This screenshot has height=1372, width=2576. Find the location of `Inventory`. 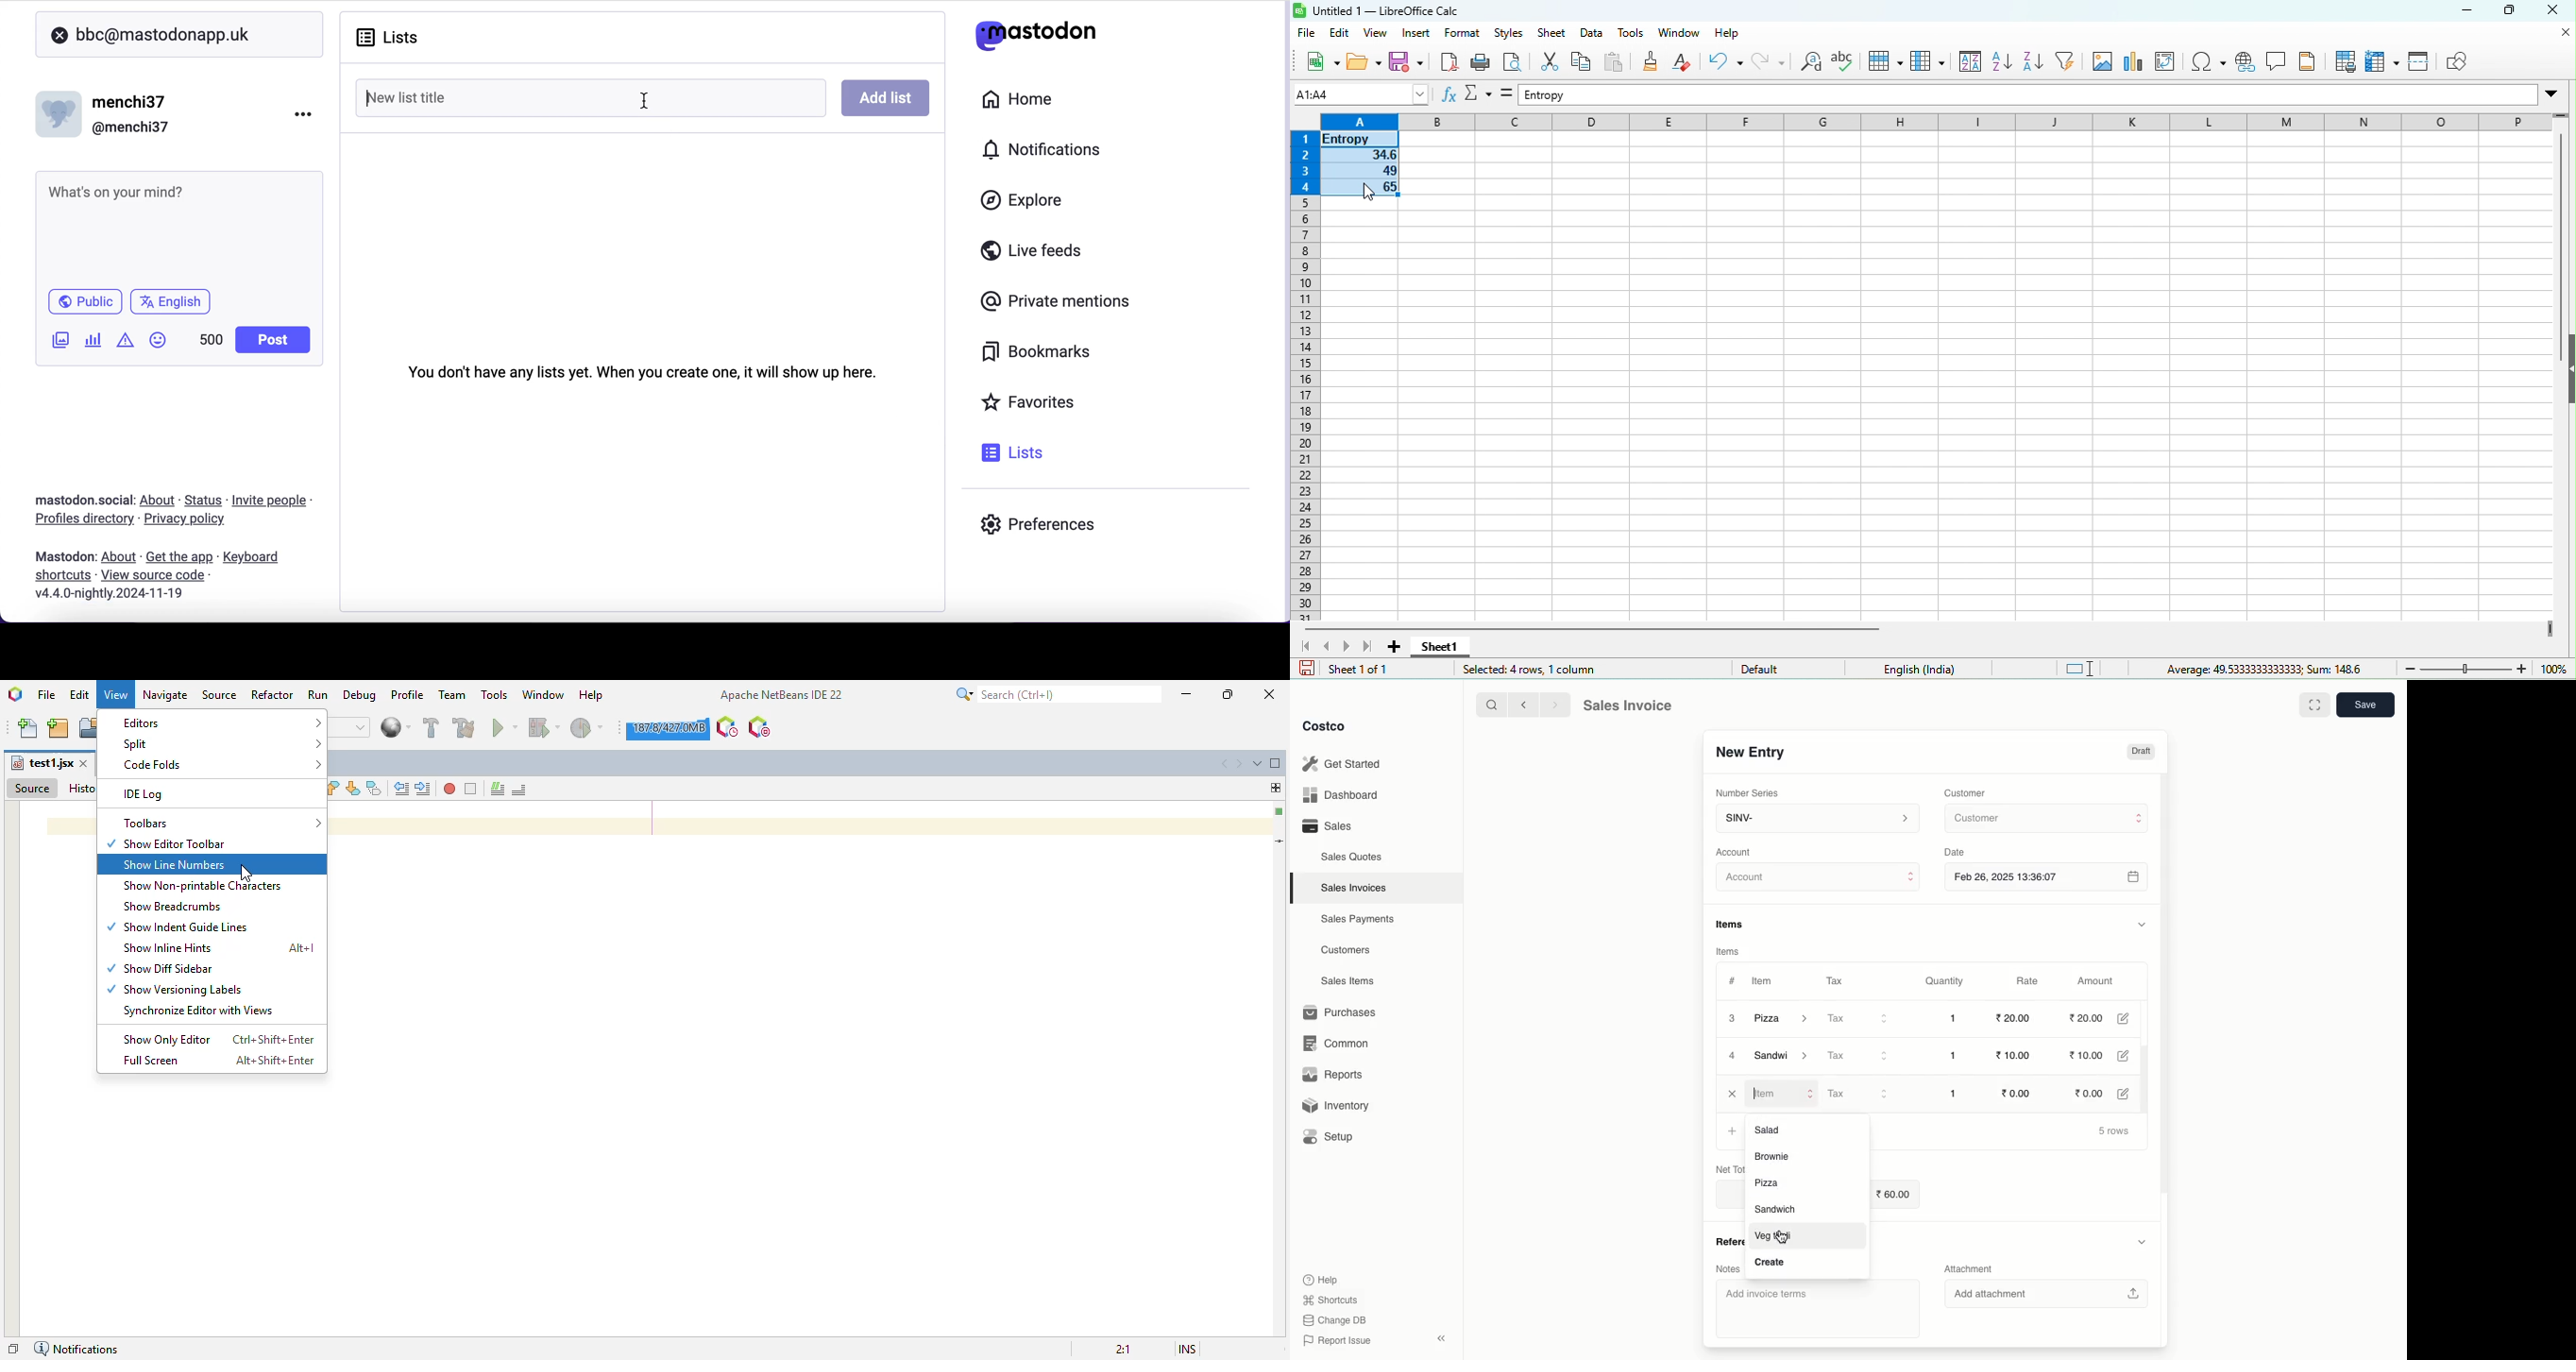

Inventory is located at coordinates (1339, 1104).